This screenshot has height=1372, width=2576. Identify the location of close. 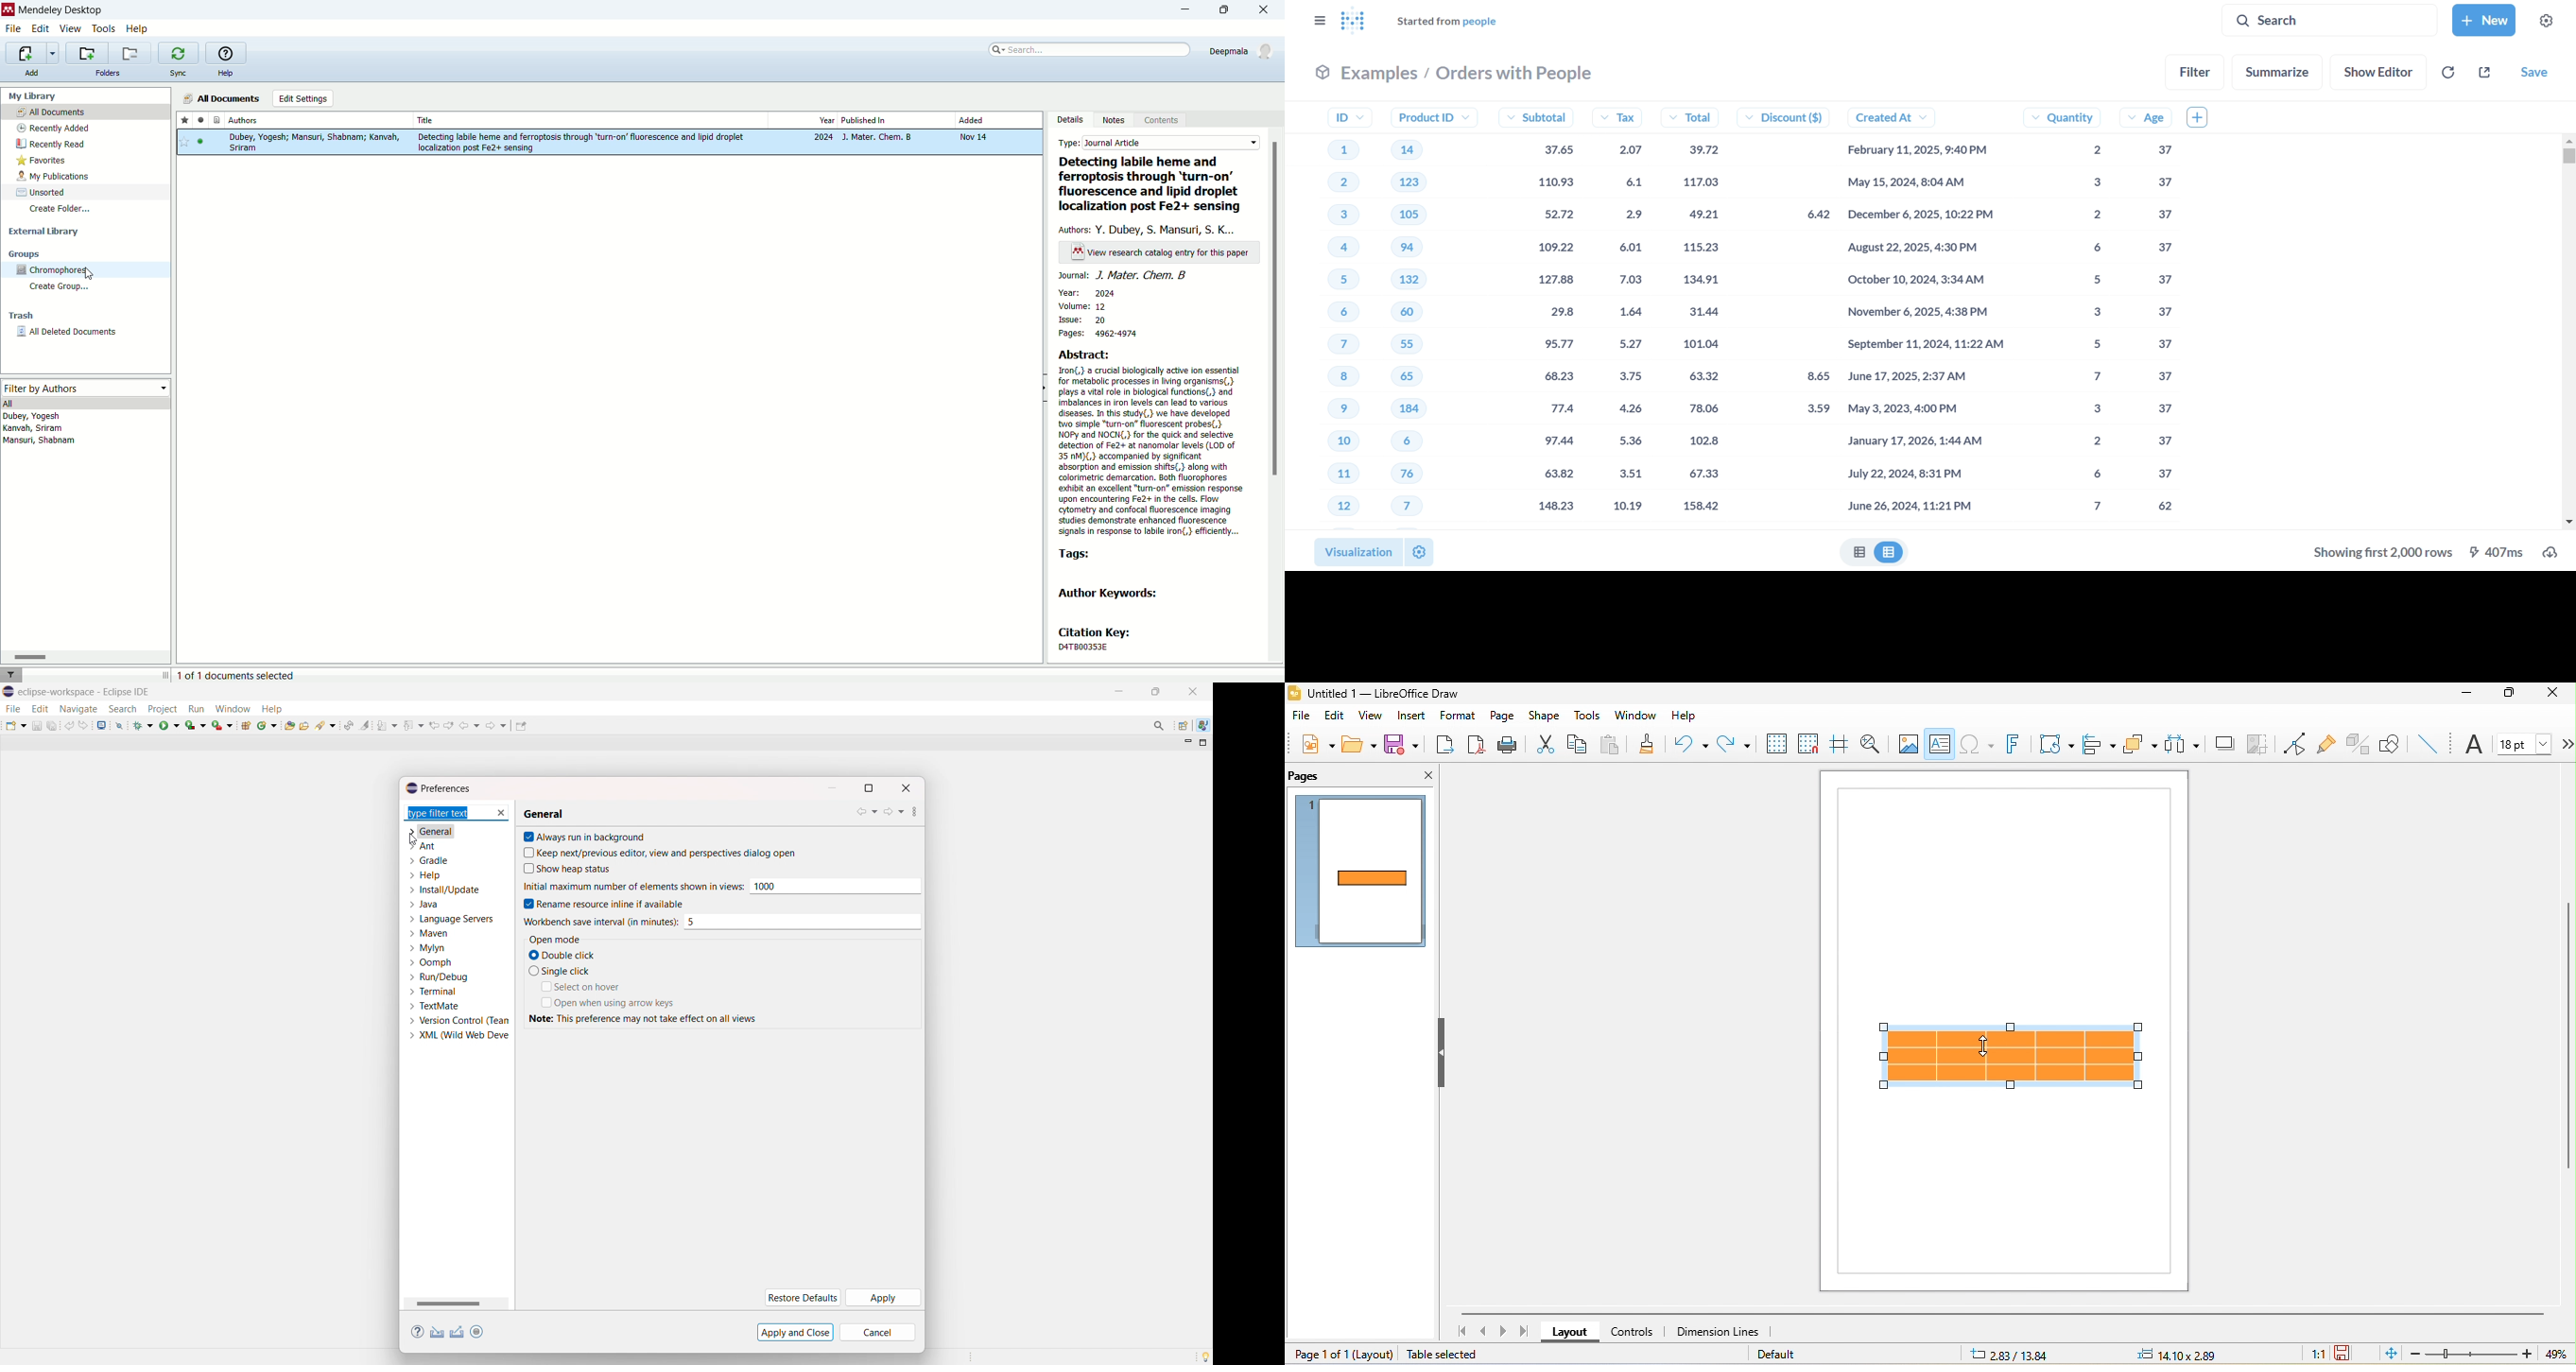
(1426, 774).